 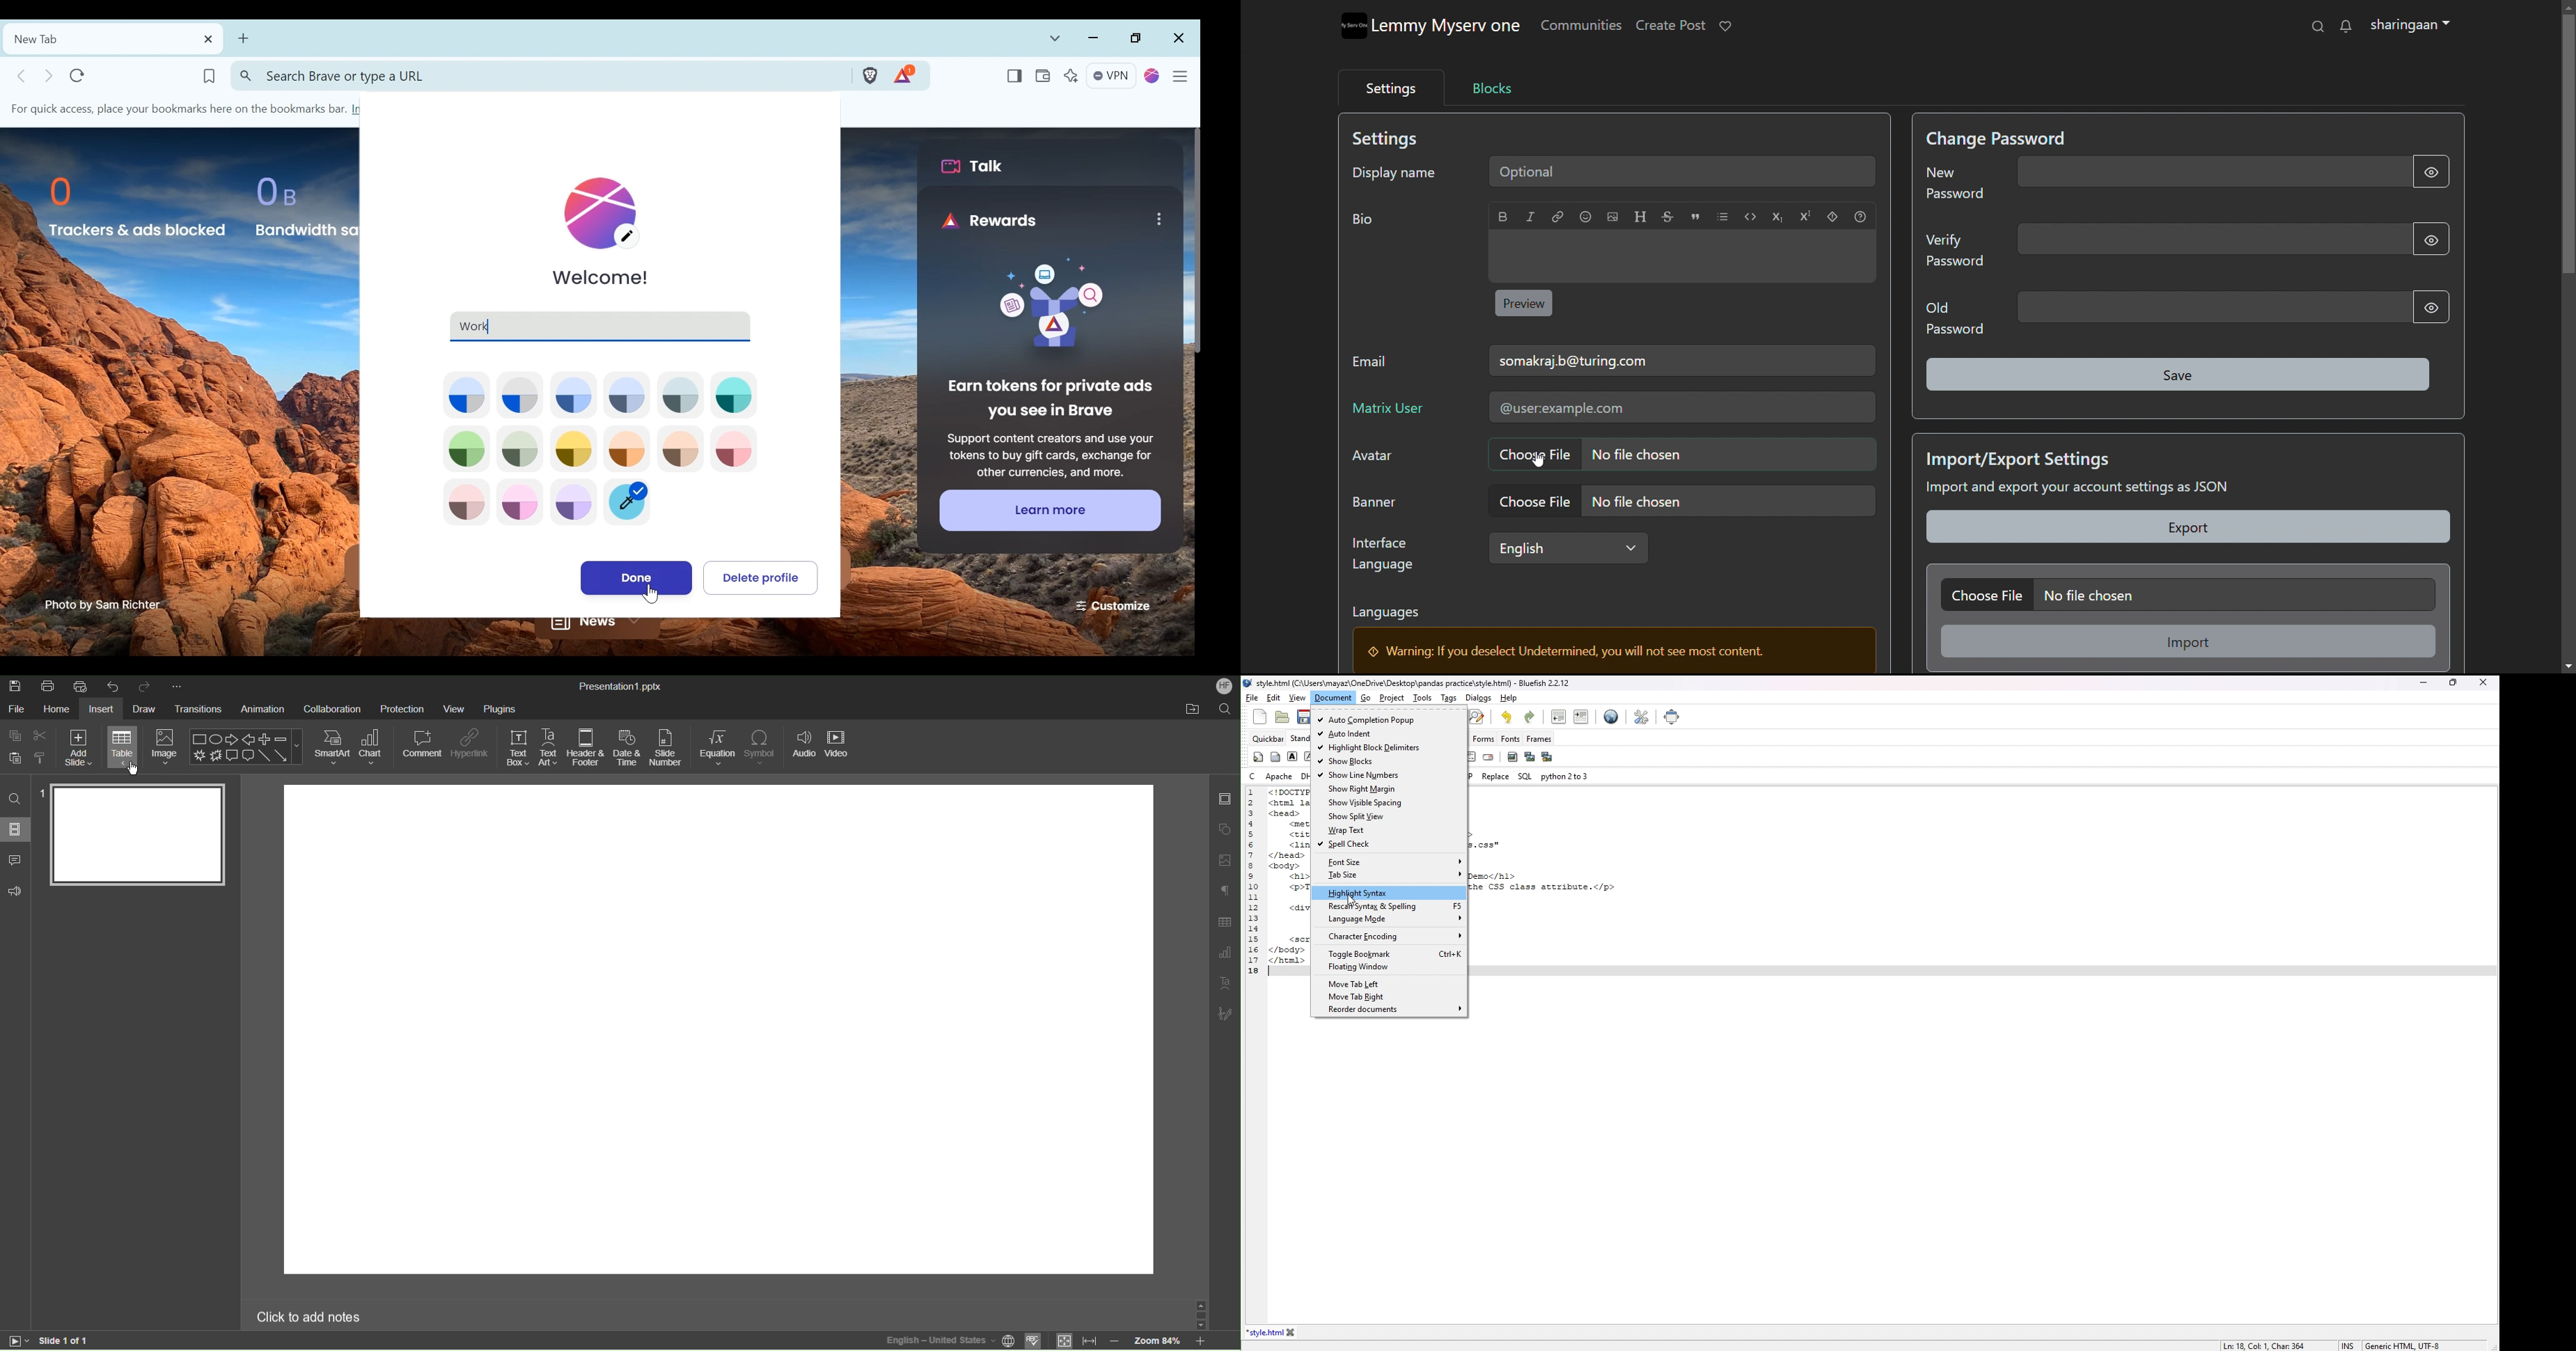 What do you see at coordinates (1668, 216) in the screenshot?
I see `strikethrough` at bounding box center [1668, 216].